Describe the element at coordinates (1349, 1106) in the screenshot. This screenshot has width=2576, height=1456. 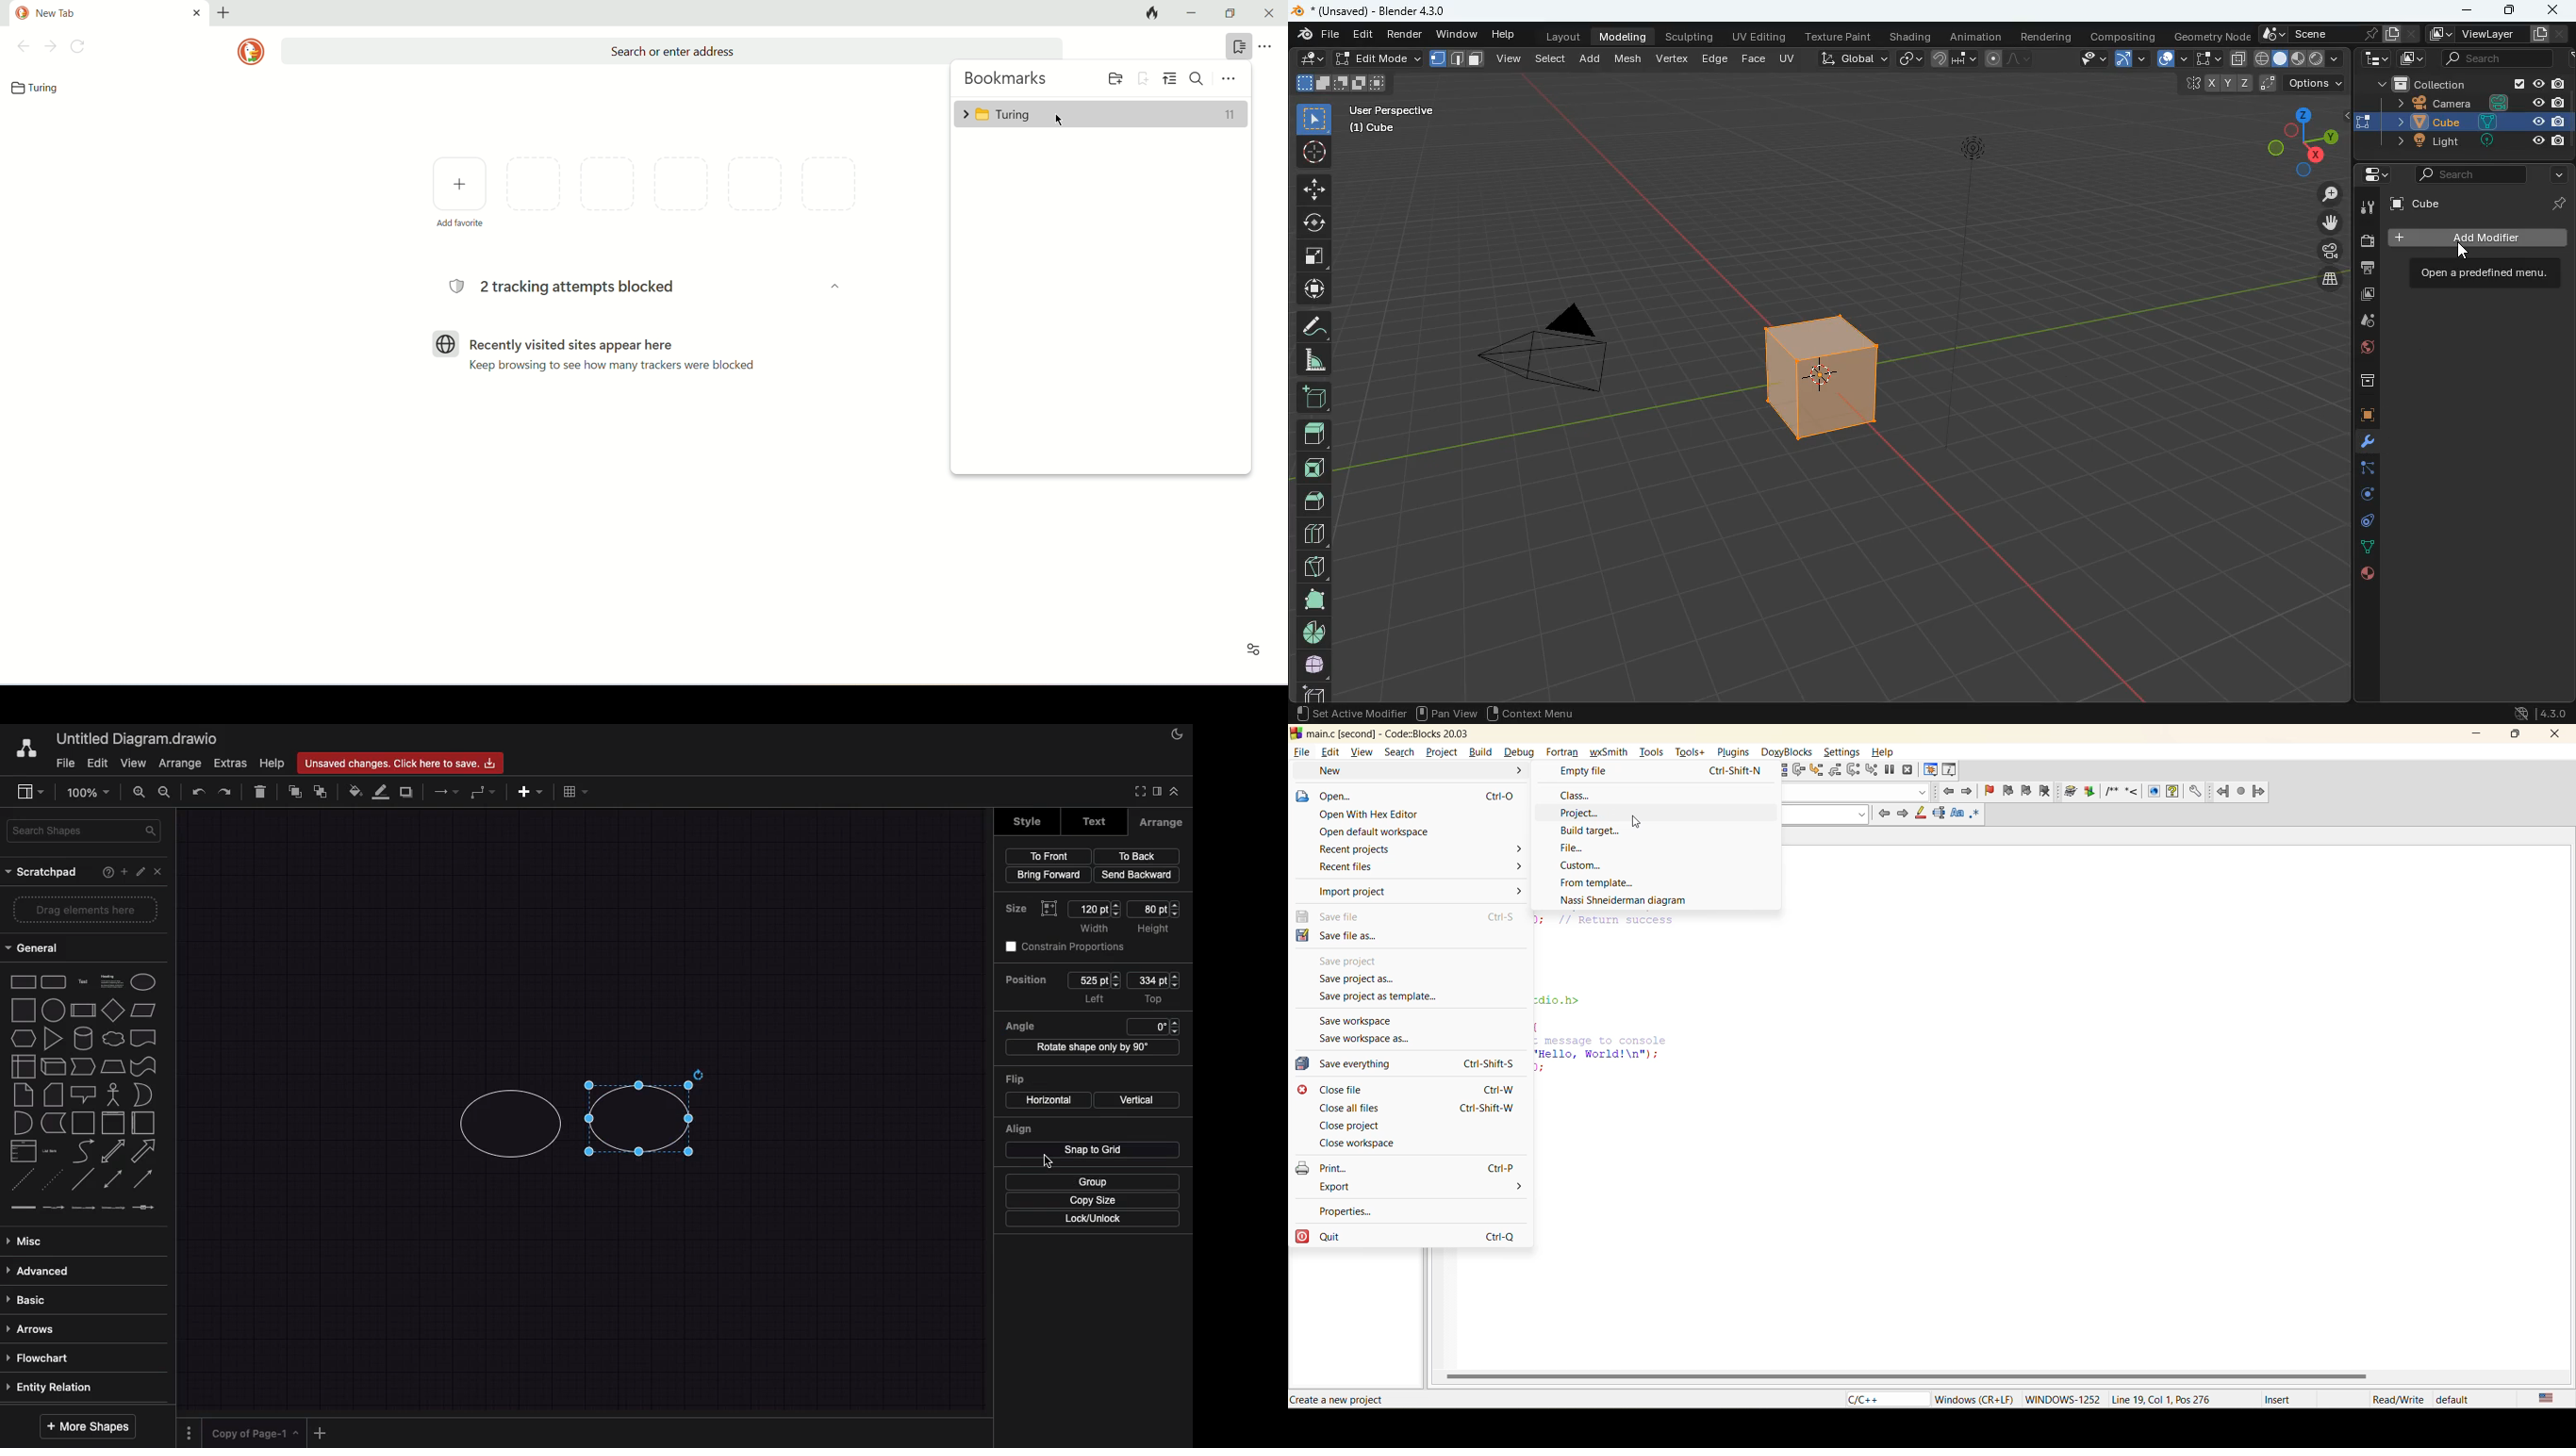
I see `close all files` at that location.